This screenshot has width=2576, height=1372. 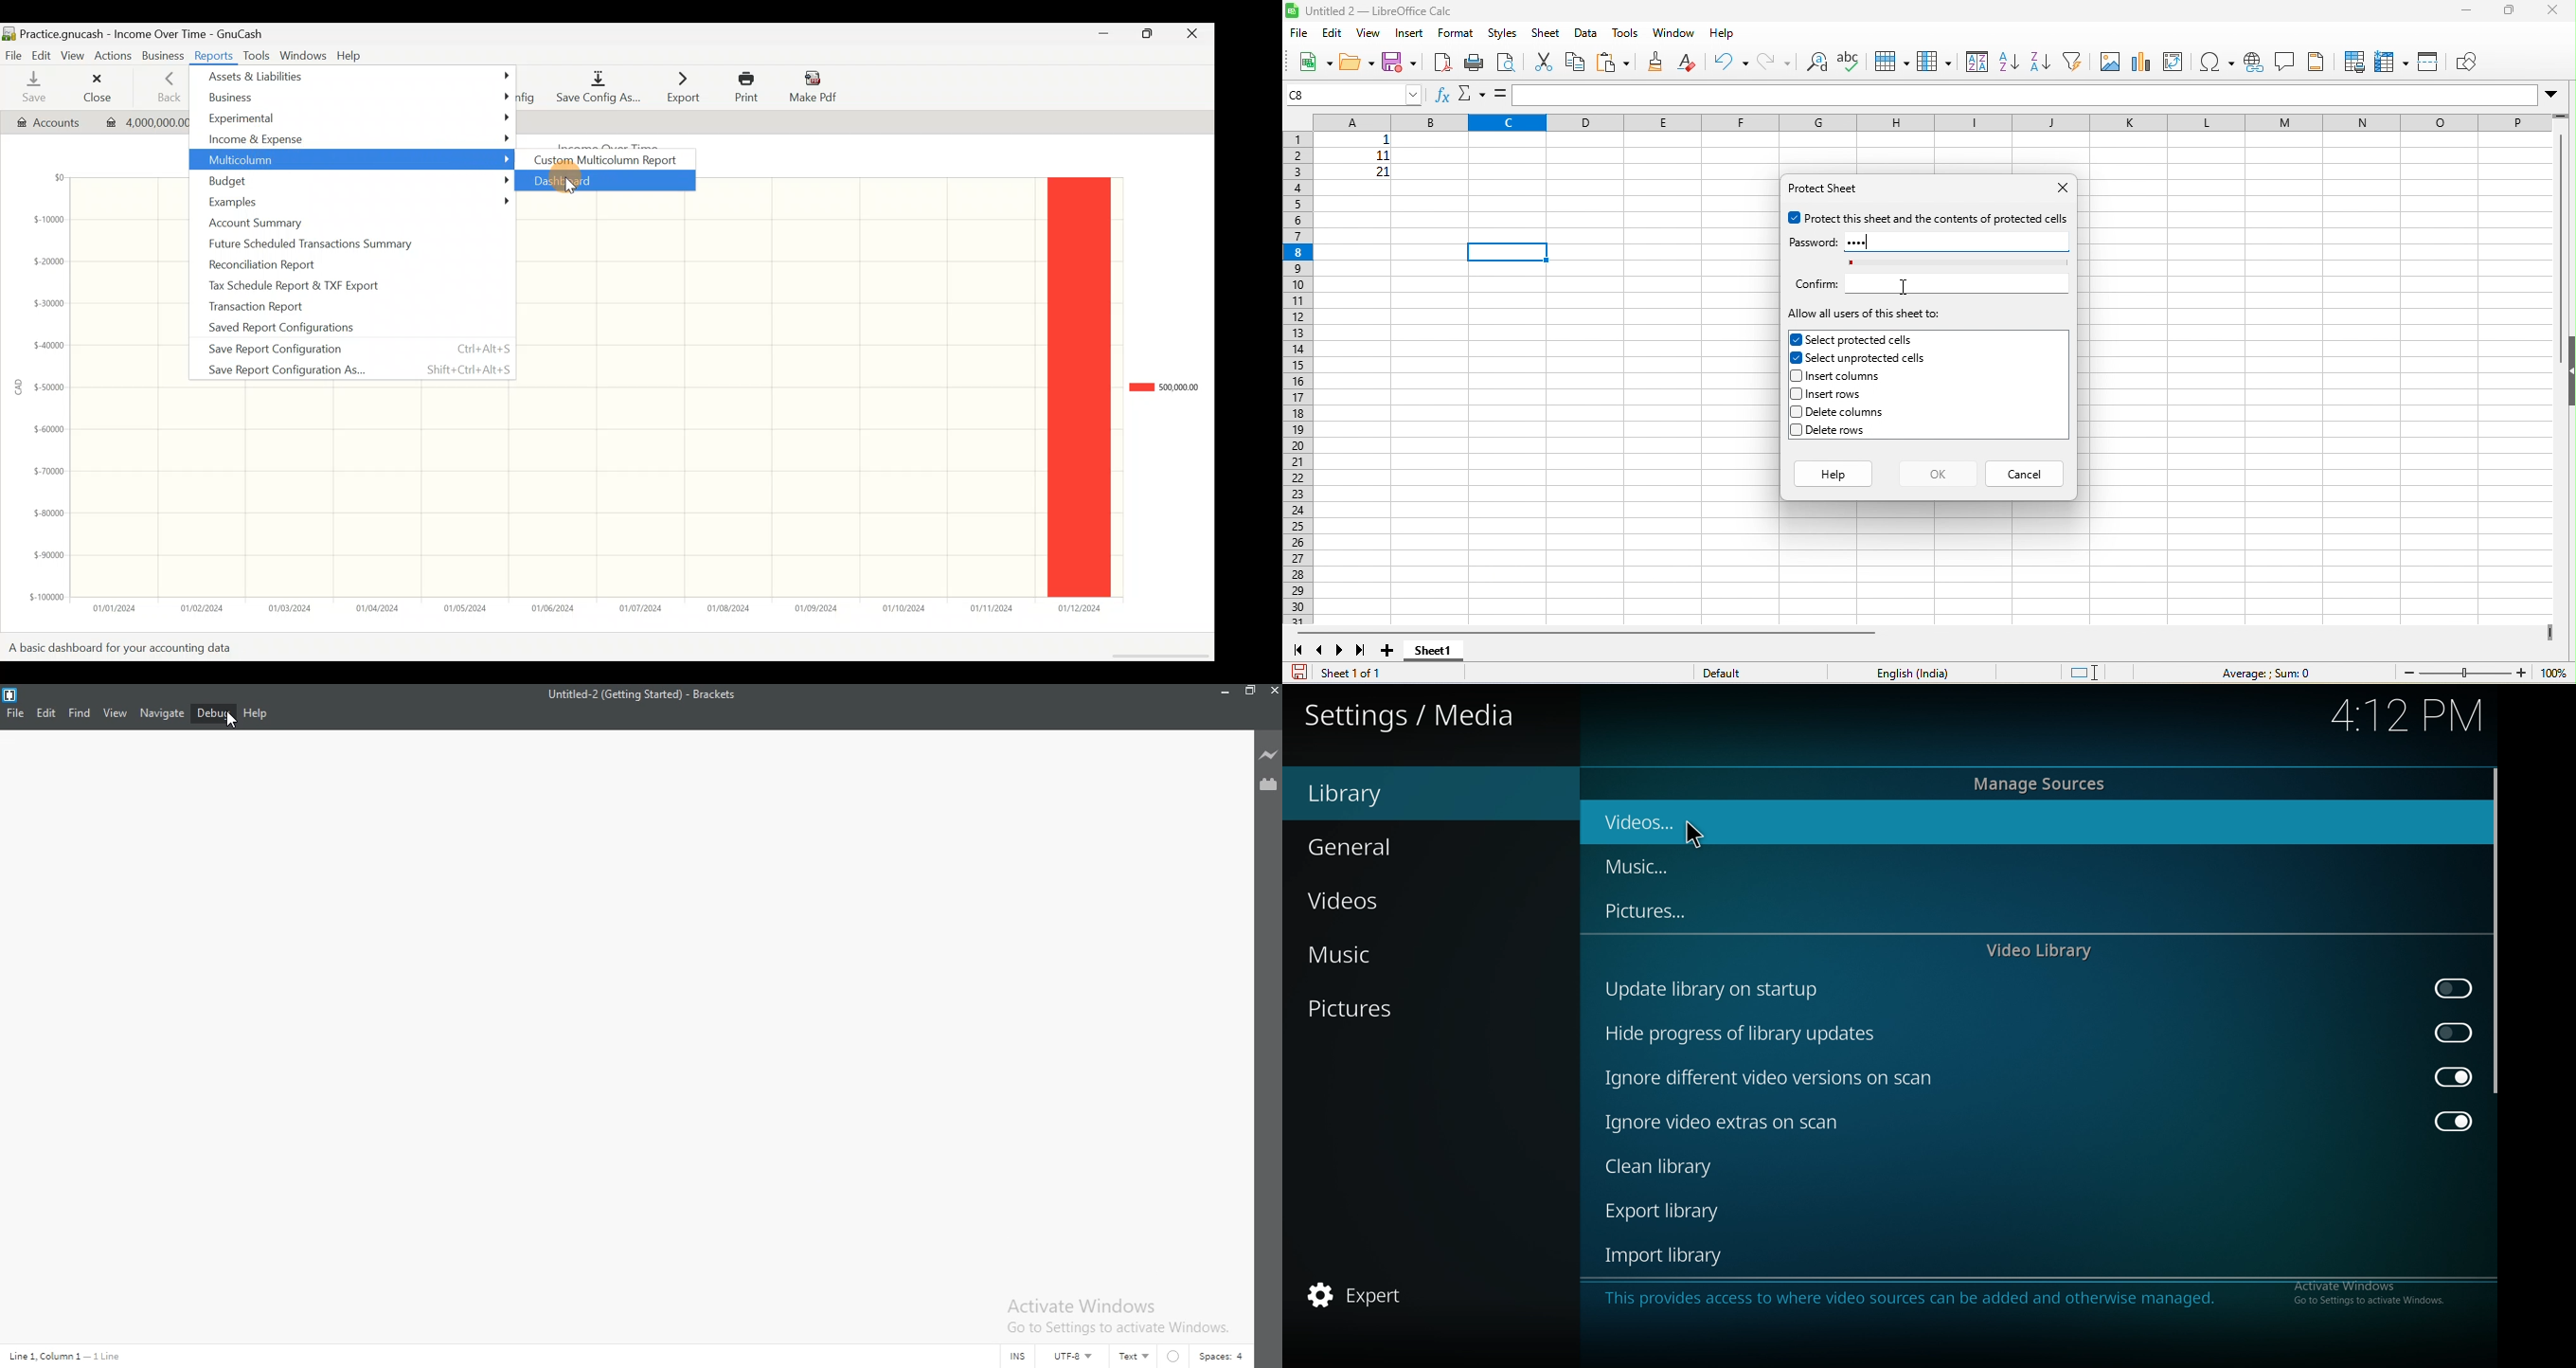 I want to click on vertical scroll bar, so click(x=2563, y=234).